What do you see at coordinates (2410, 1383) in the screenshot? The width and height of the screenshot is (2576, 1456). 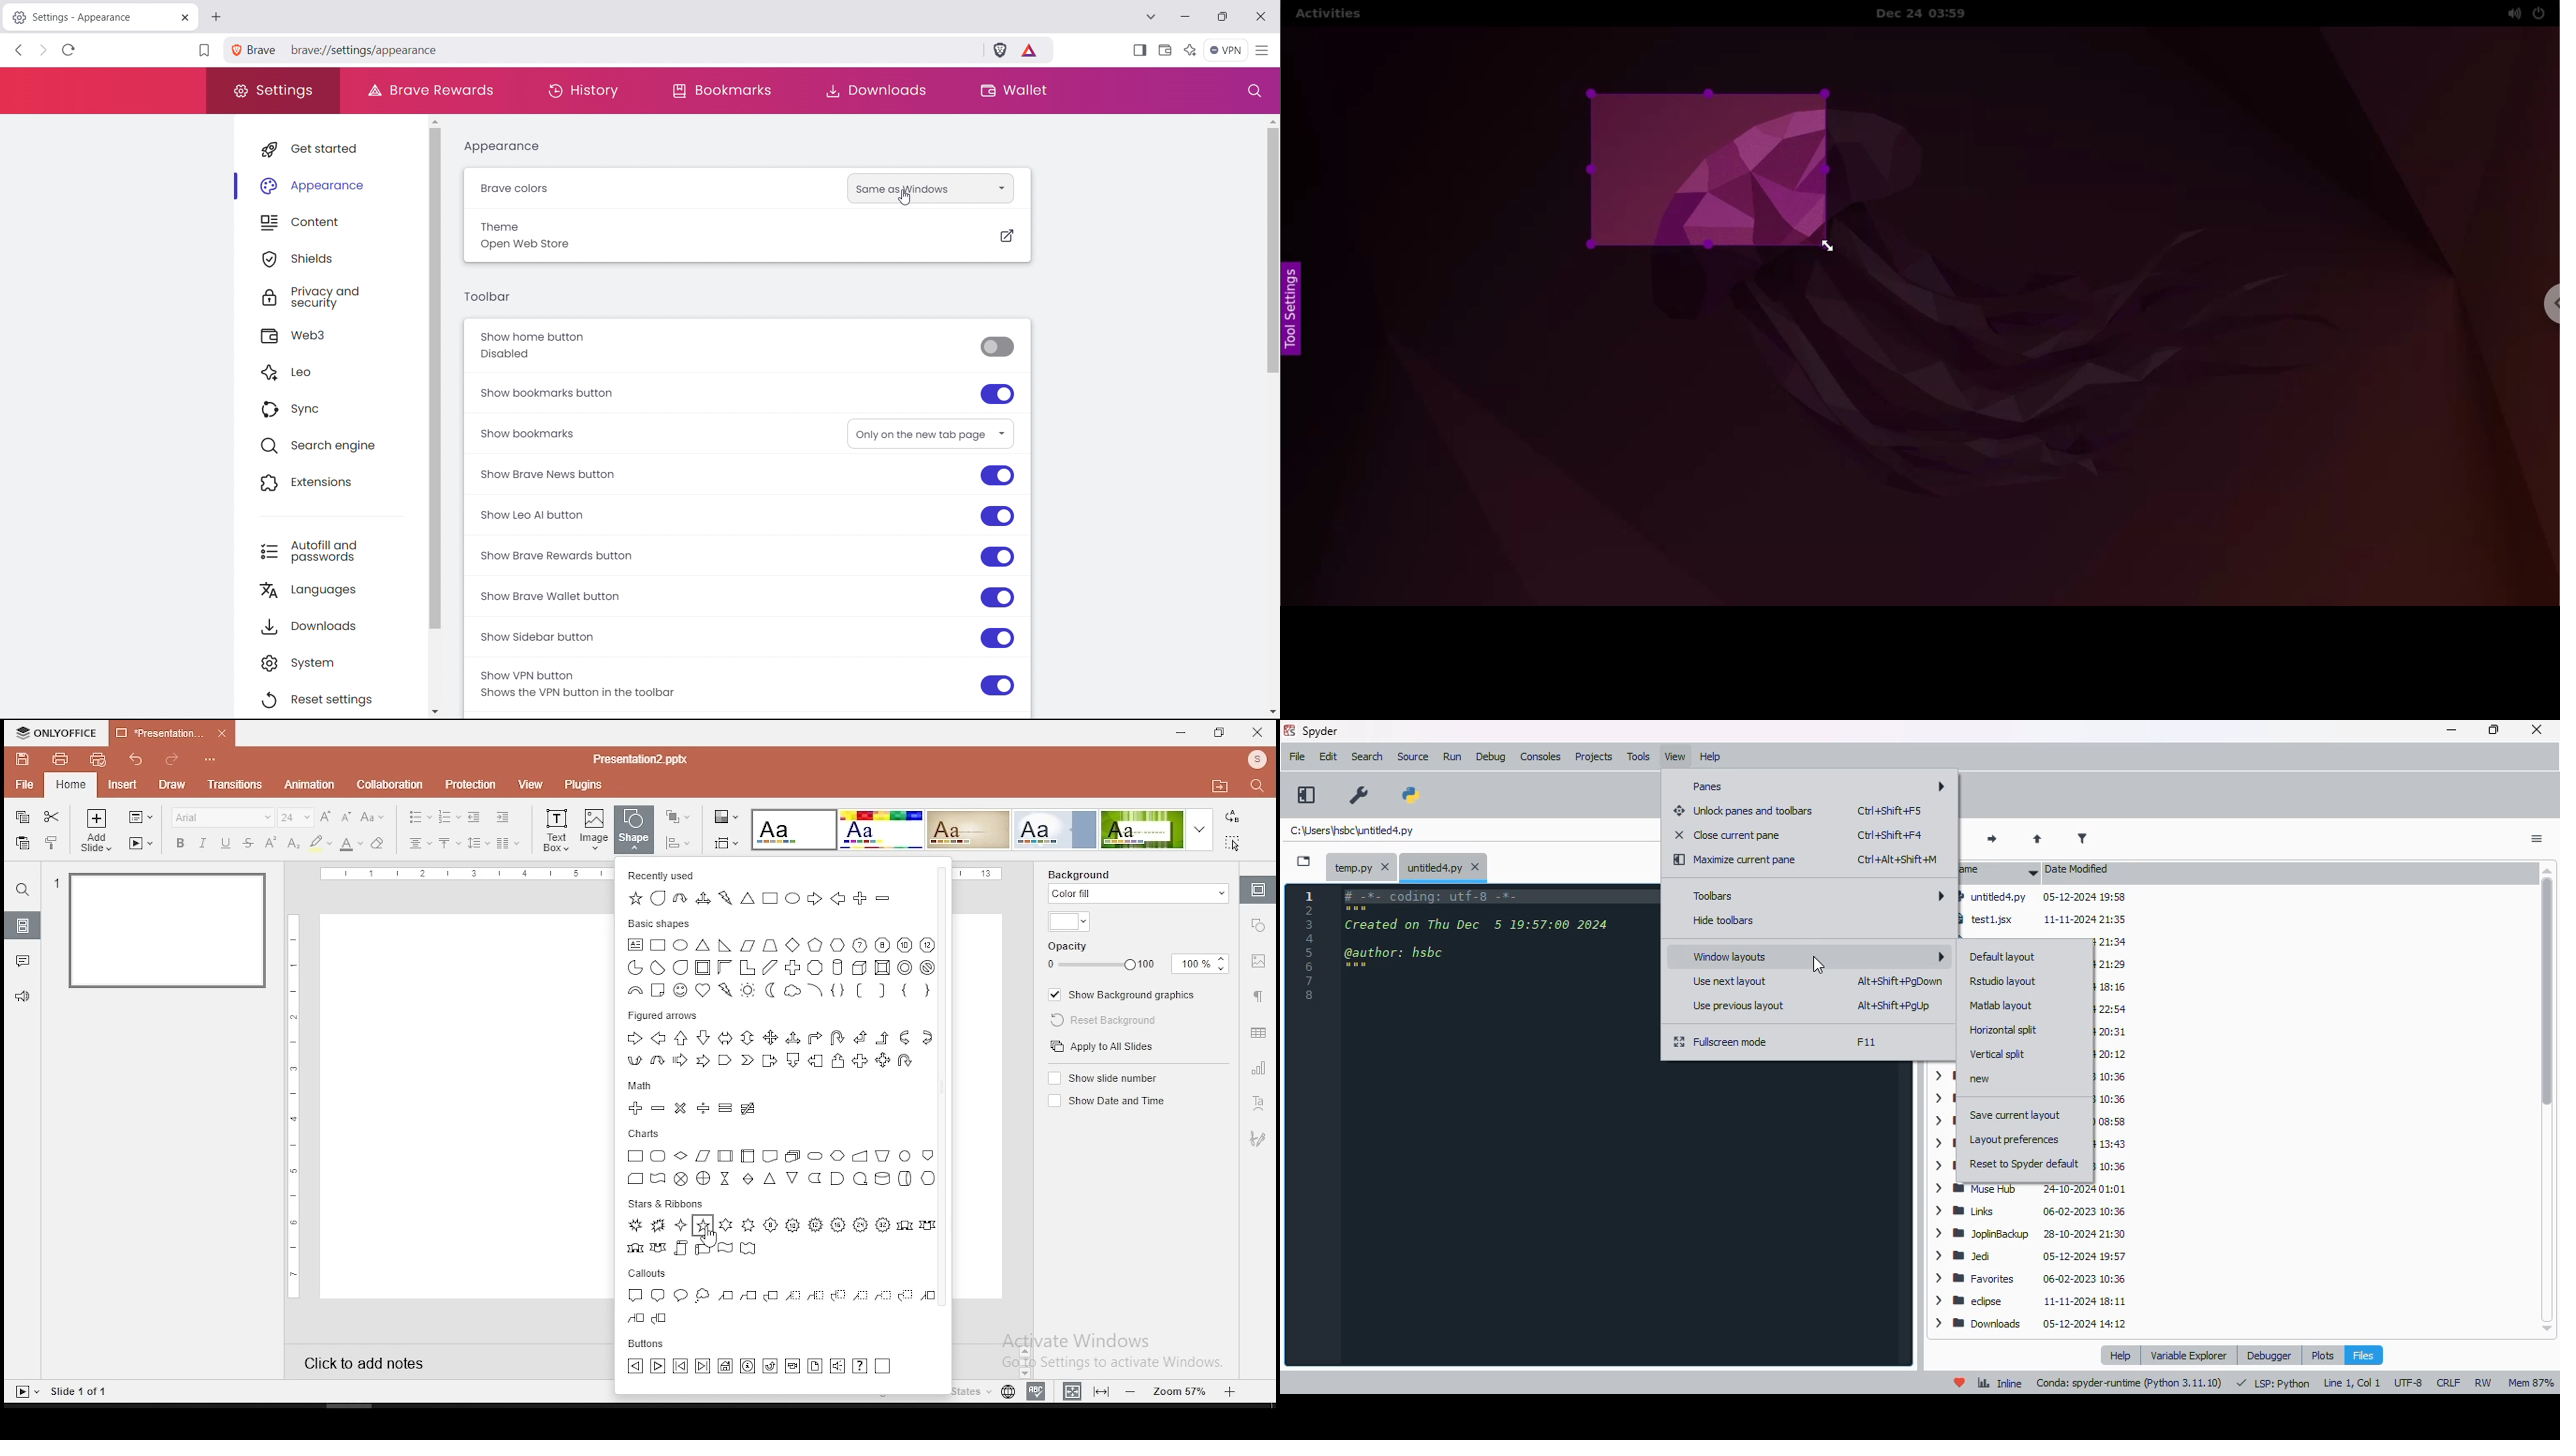 I see `UTF-8` at bounding box center [2410, 1383].